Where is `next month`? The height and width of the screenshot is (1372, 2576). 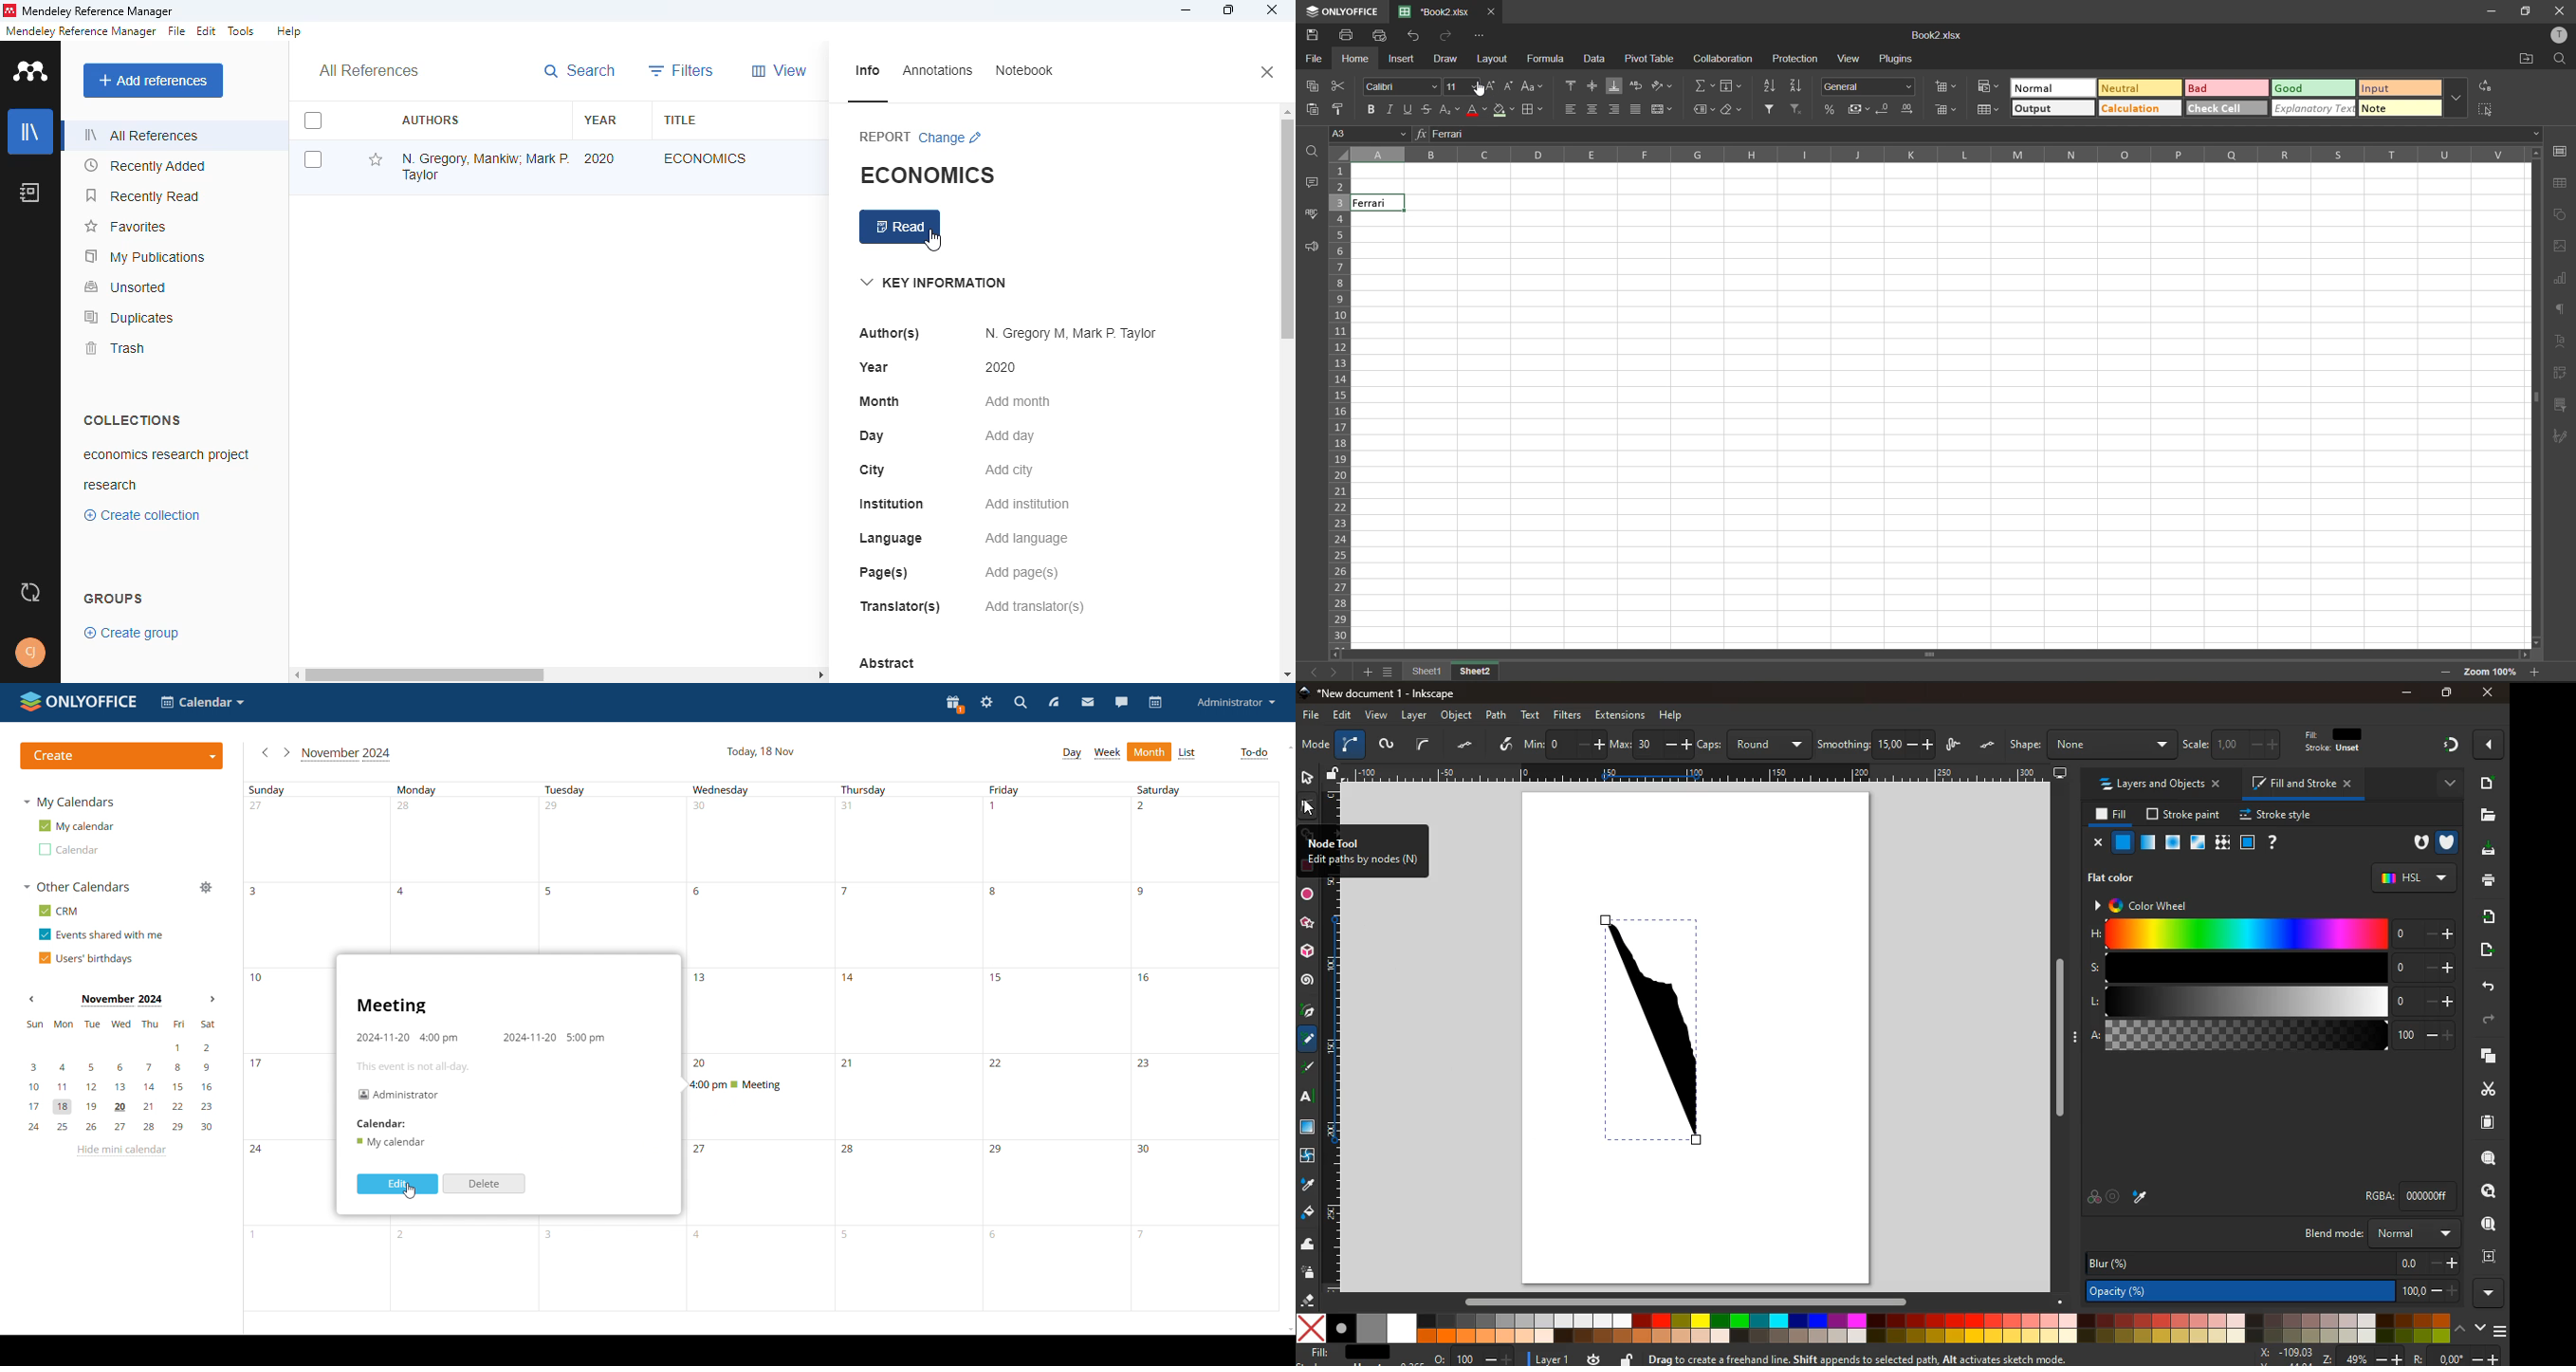 next month is located at coordinates (213, 999).